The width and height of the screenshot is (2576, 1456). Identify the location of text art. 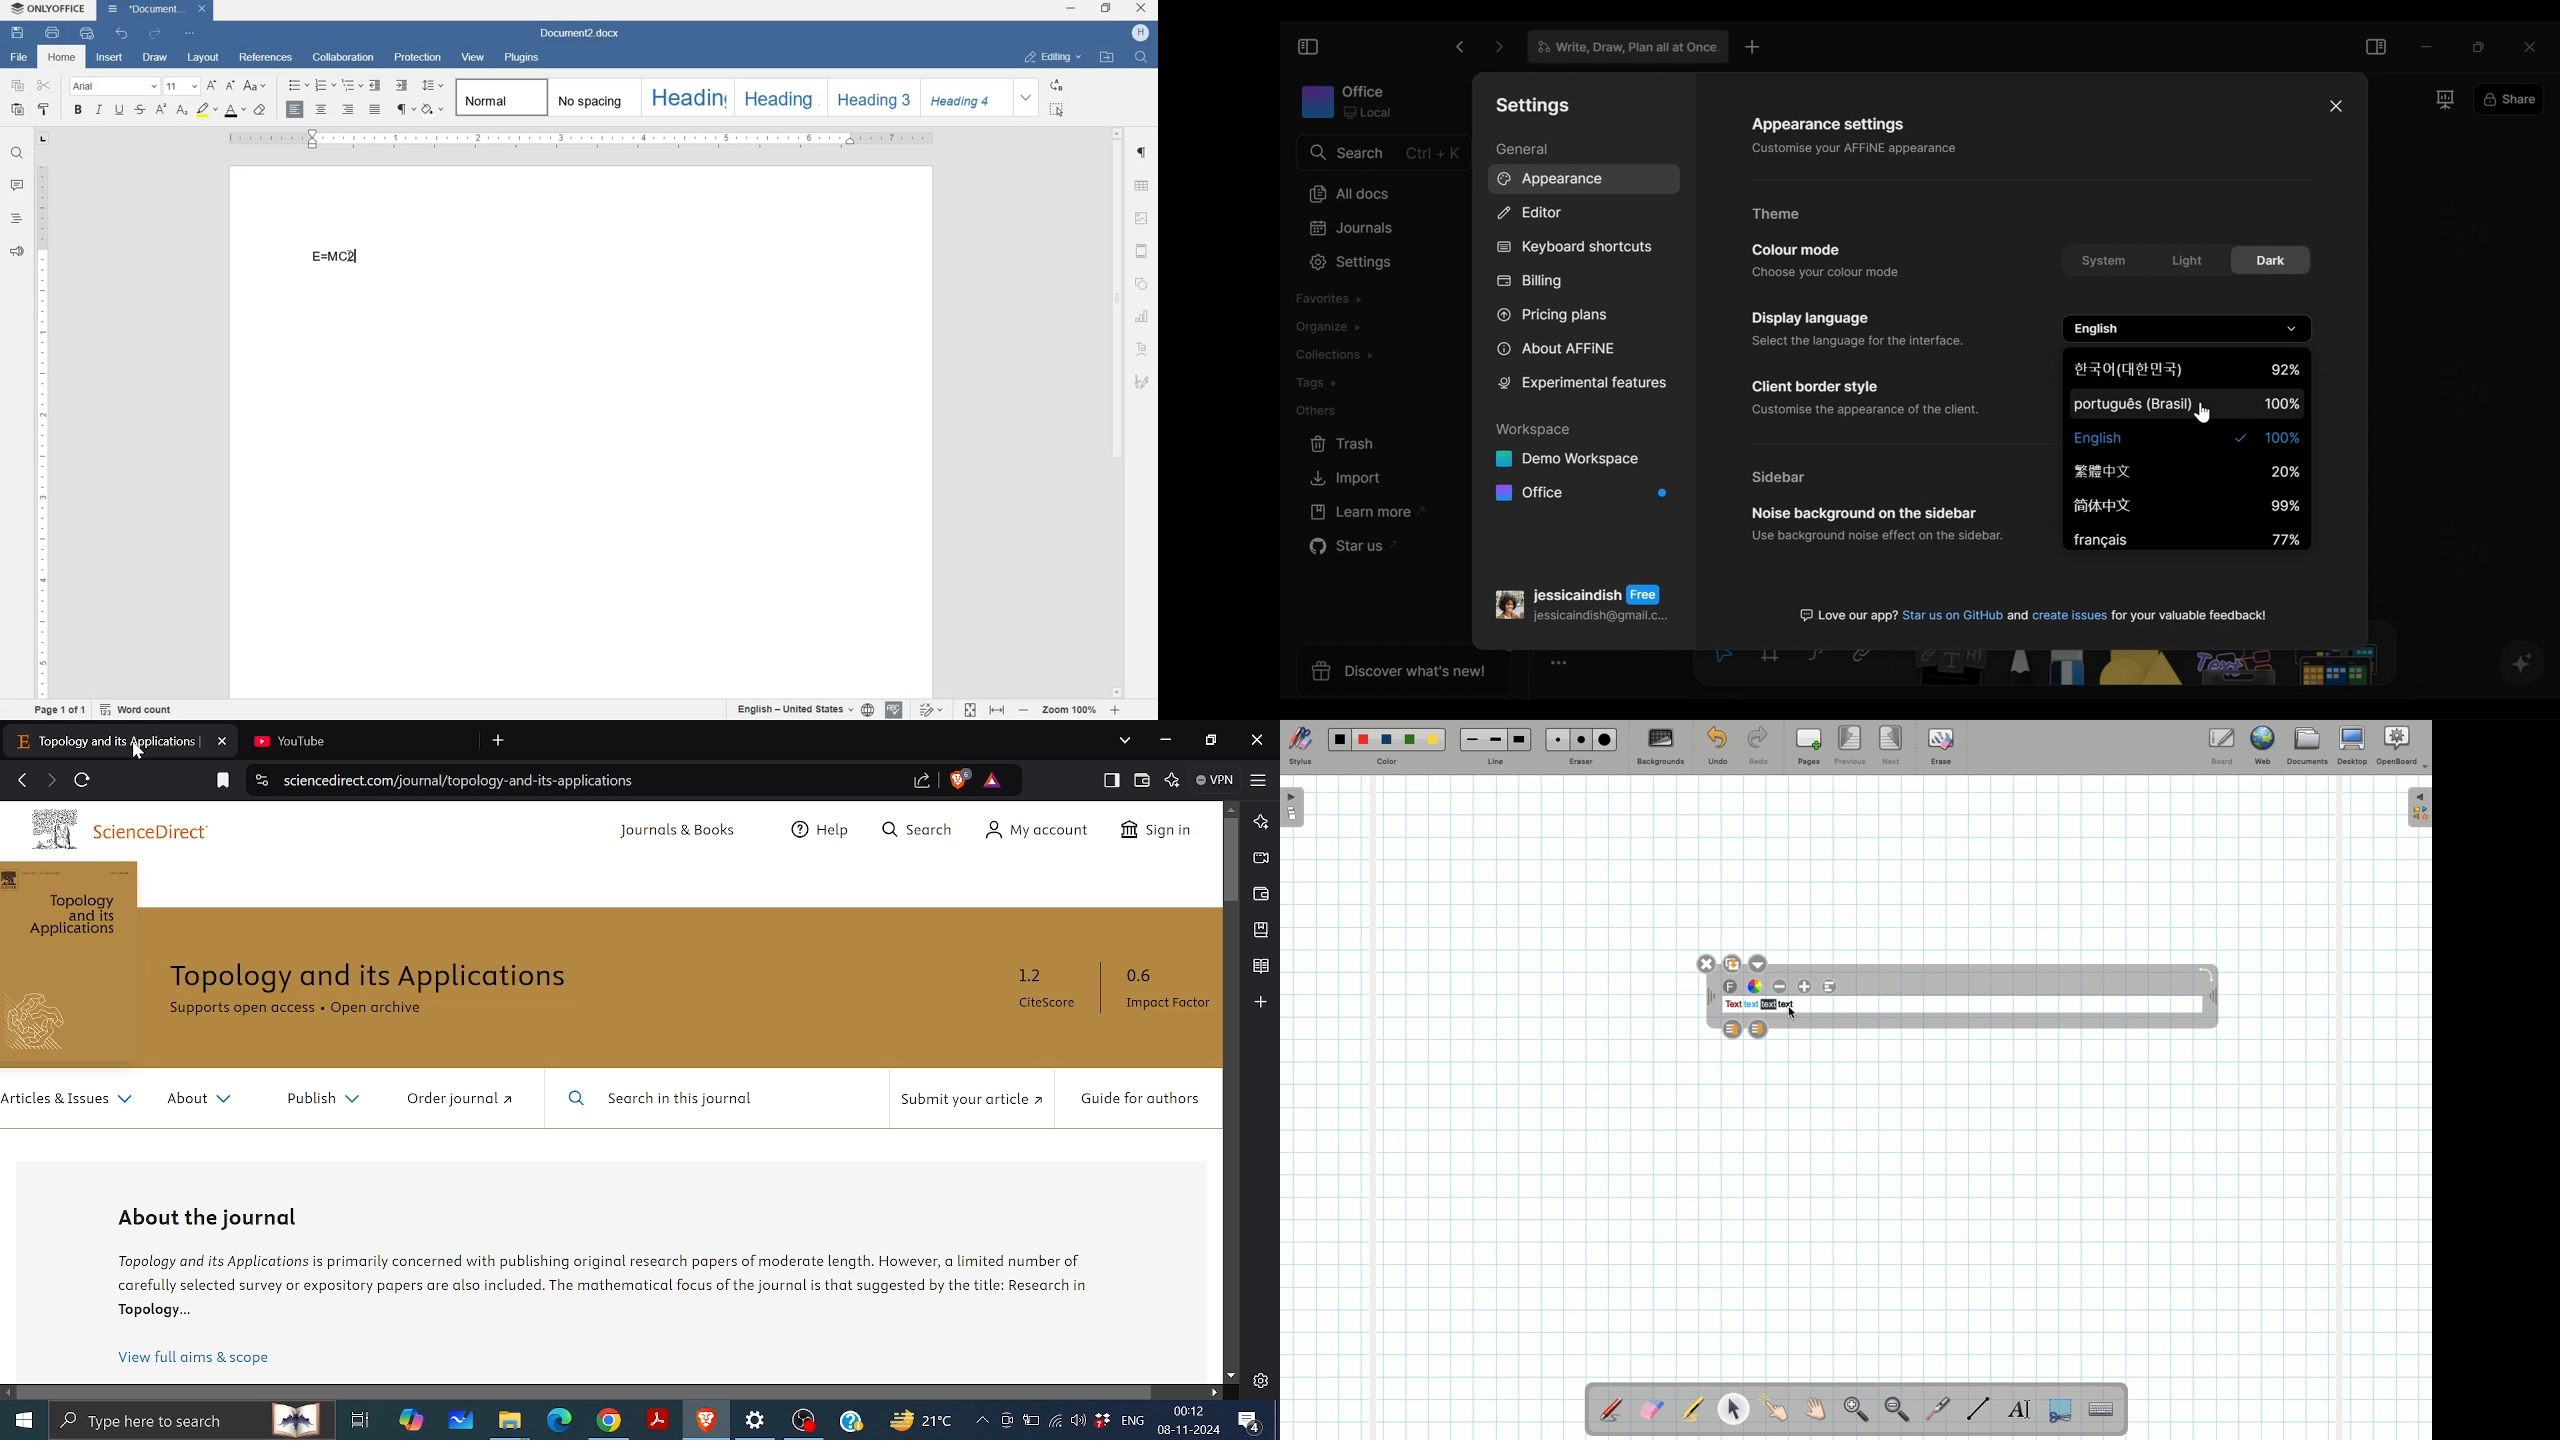
(1144, 350).